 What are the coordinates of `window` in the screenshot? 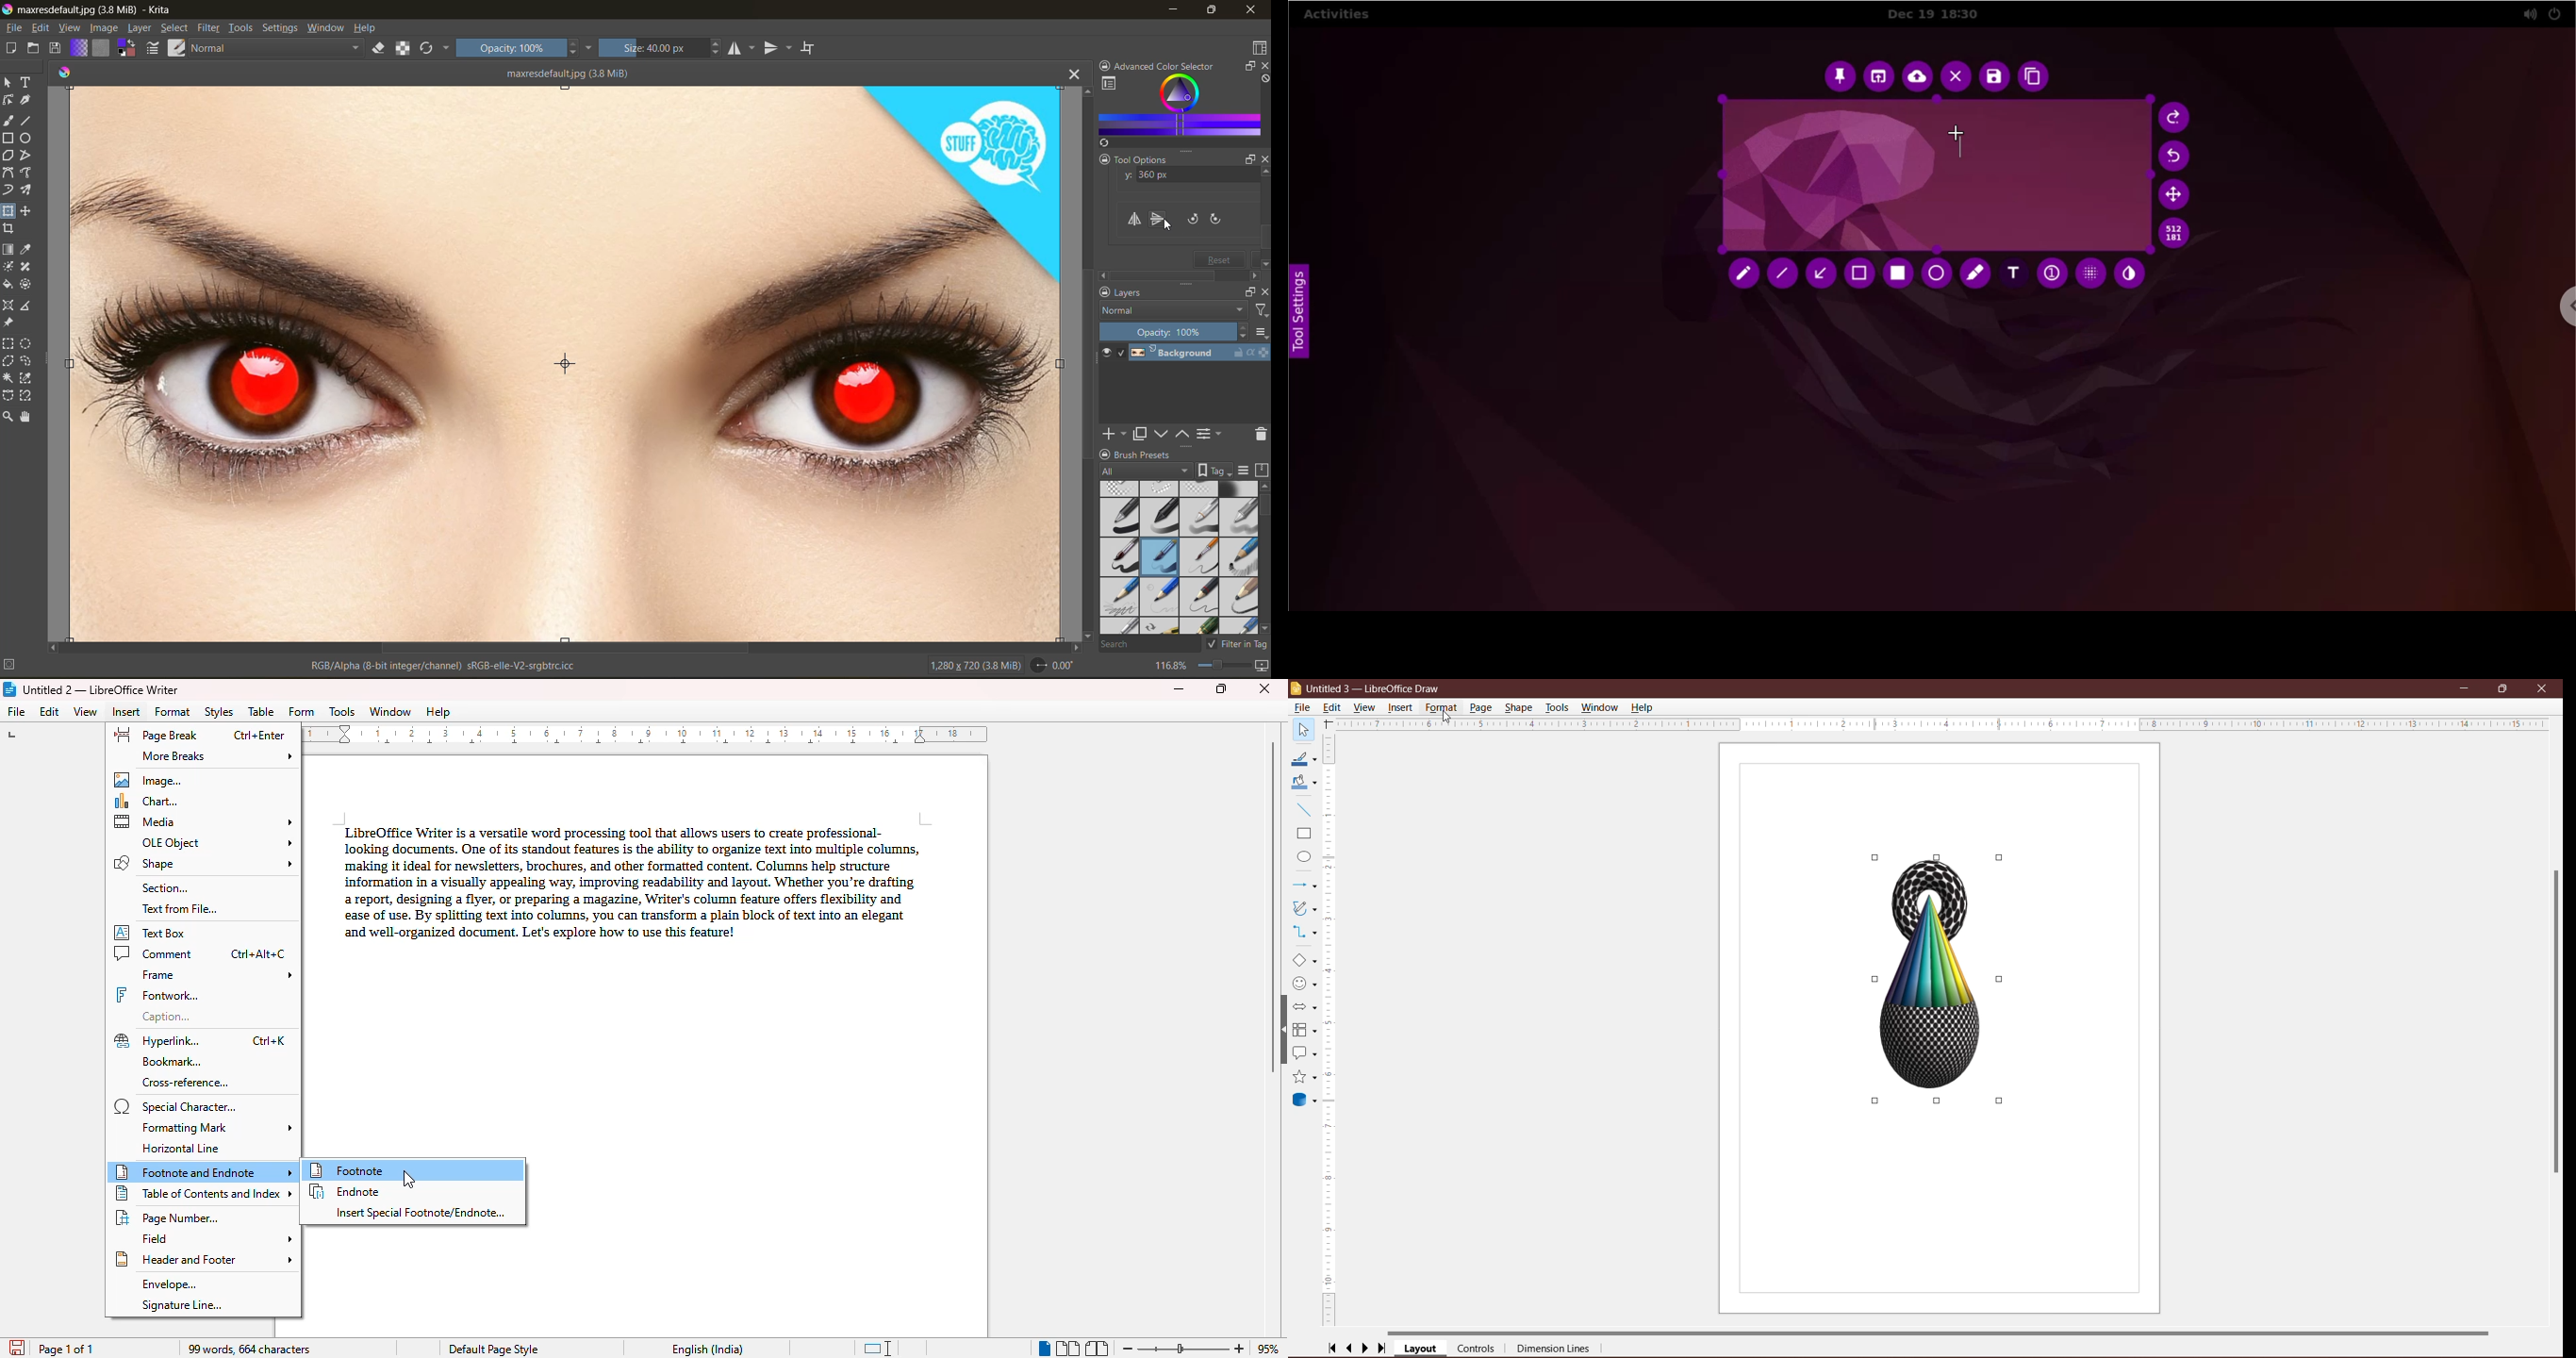 It's located at (328, 27).